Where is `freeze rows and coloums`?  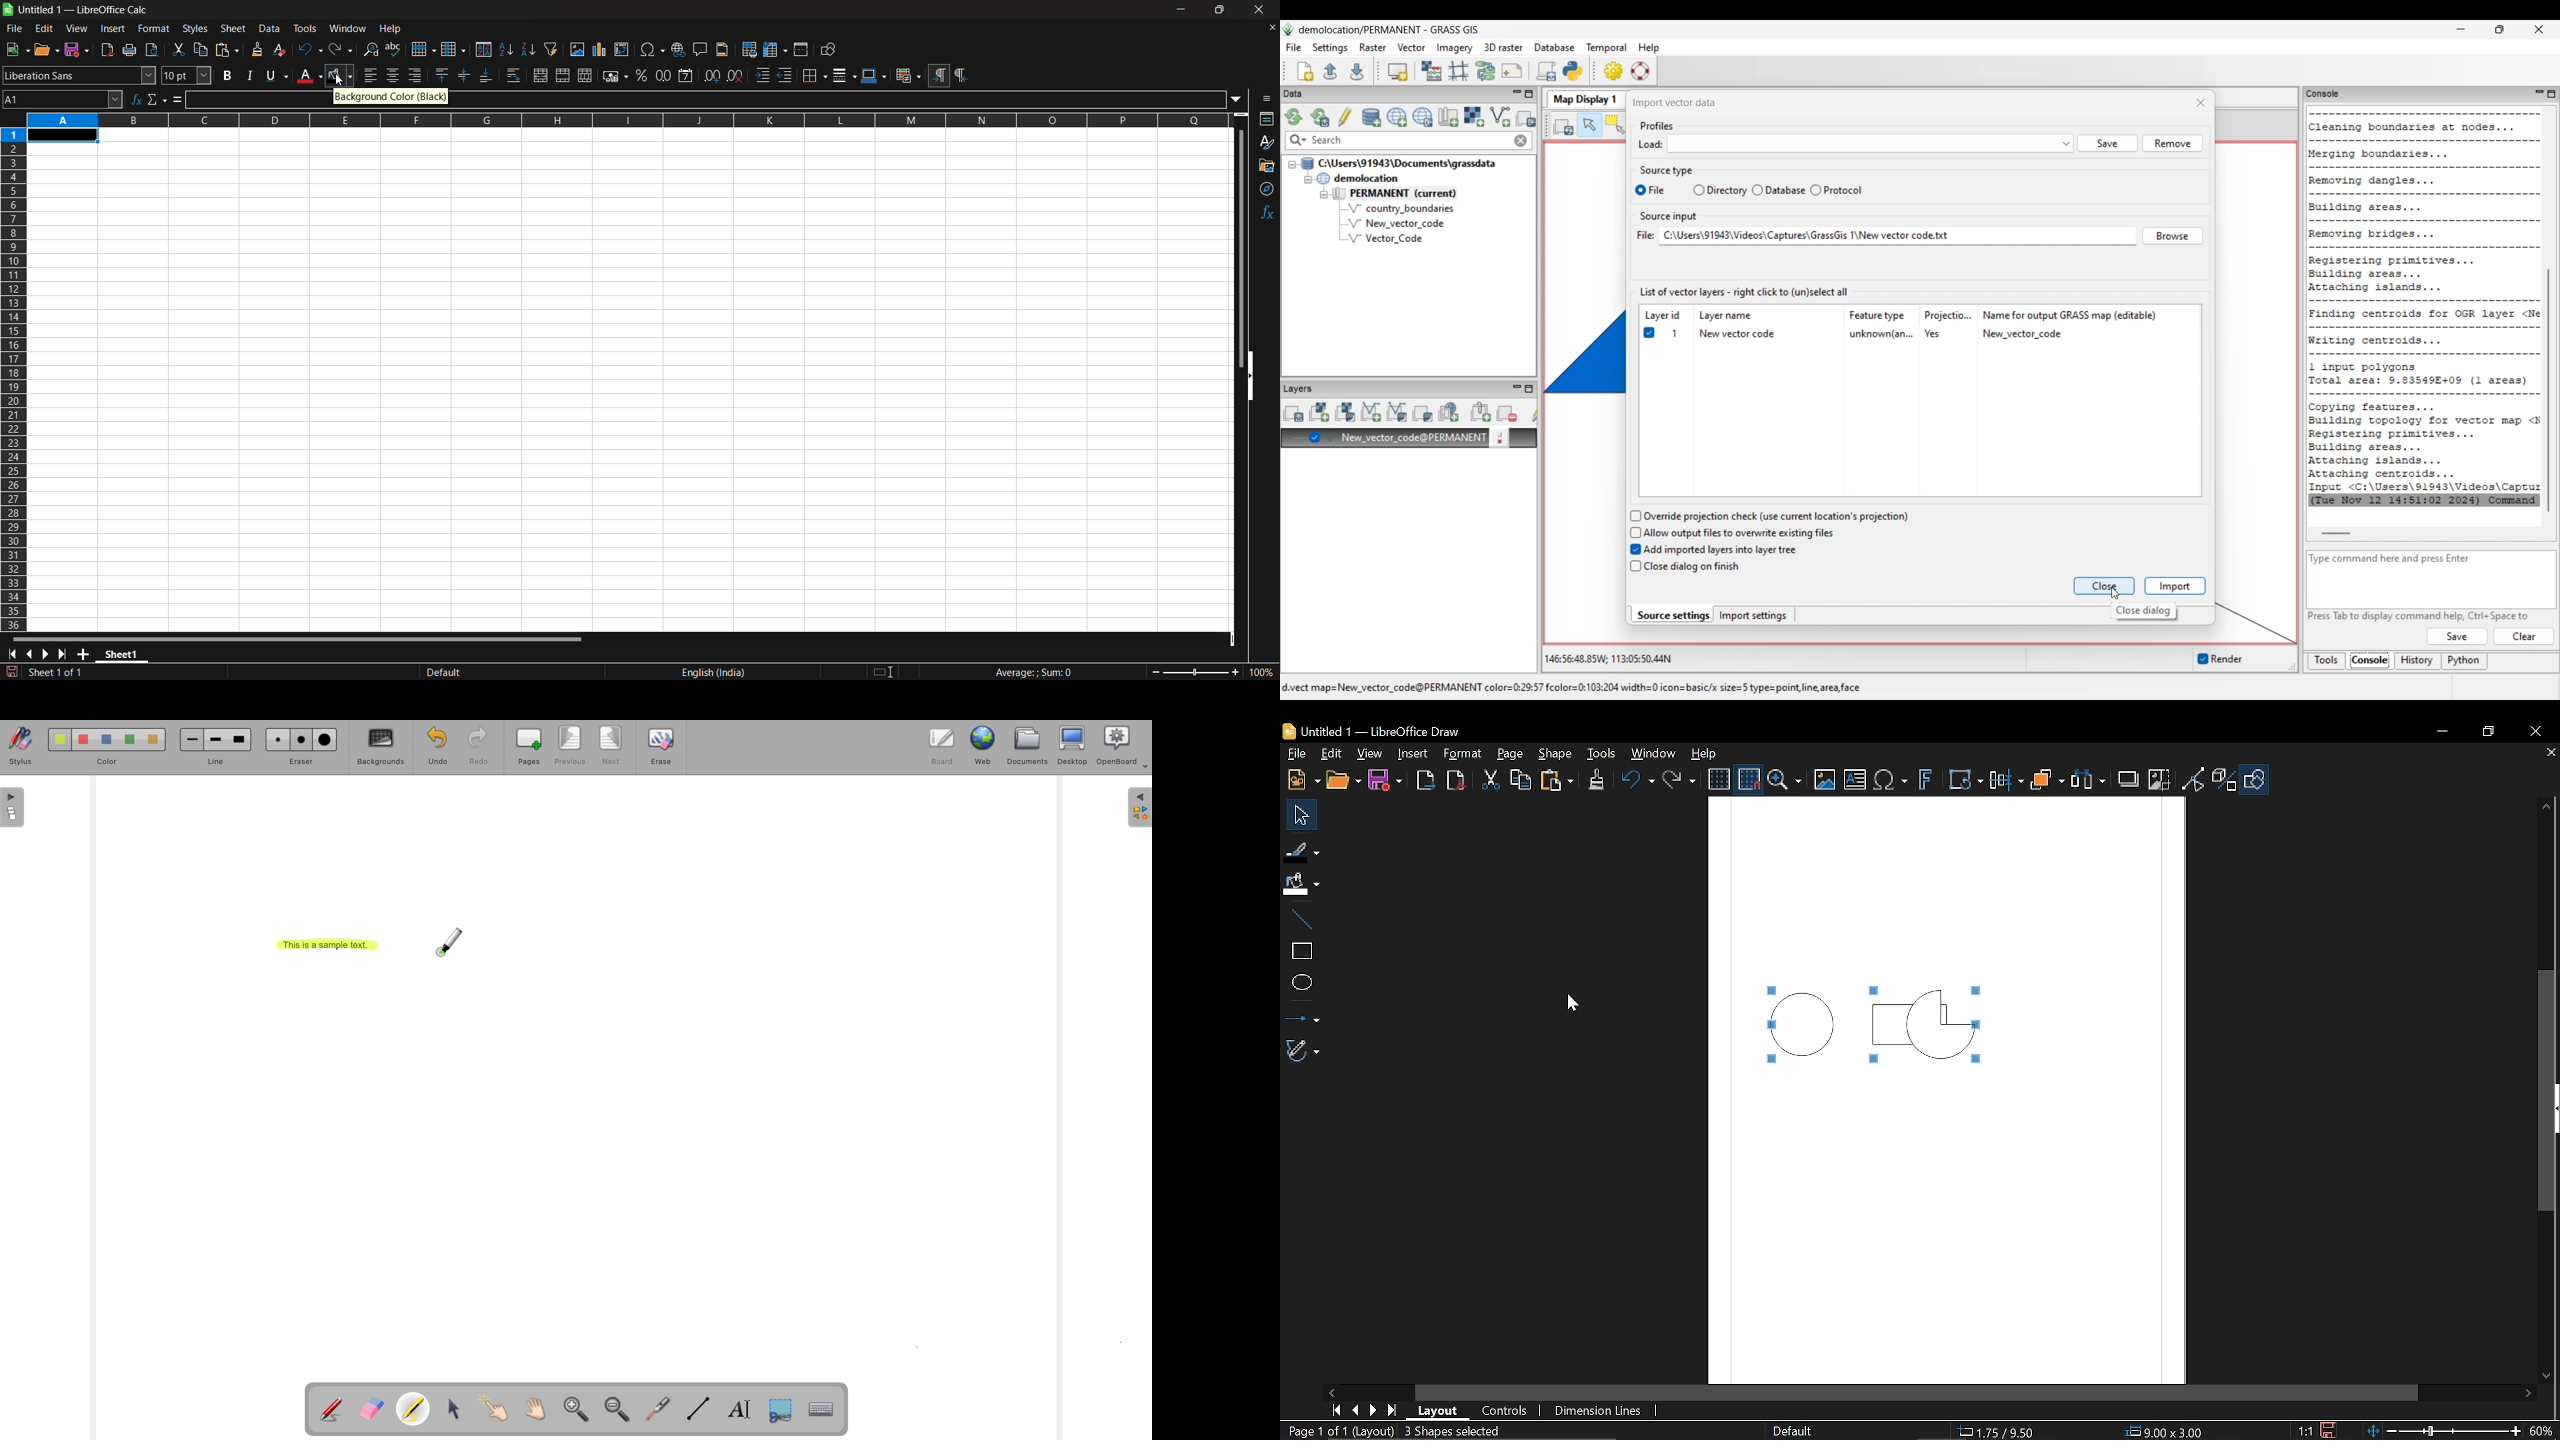 freeze rows and coloums is located at coordinates (775, 49).